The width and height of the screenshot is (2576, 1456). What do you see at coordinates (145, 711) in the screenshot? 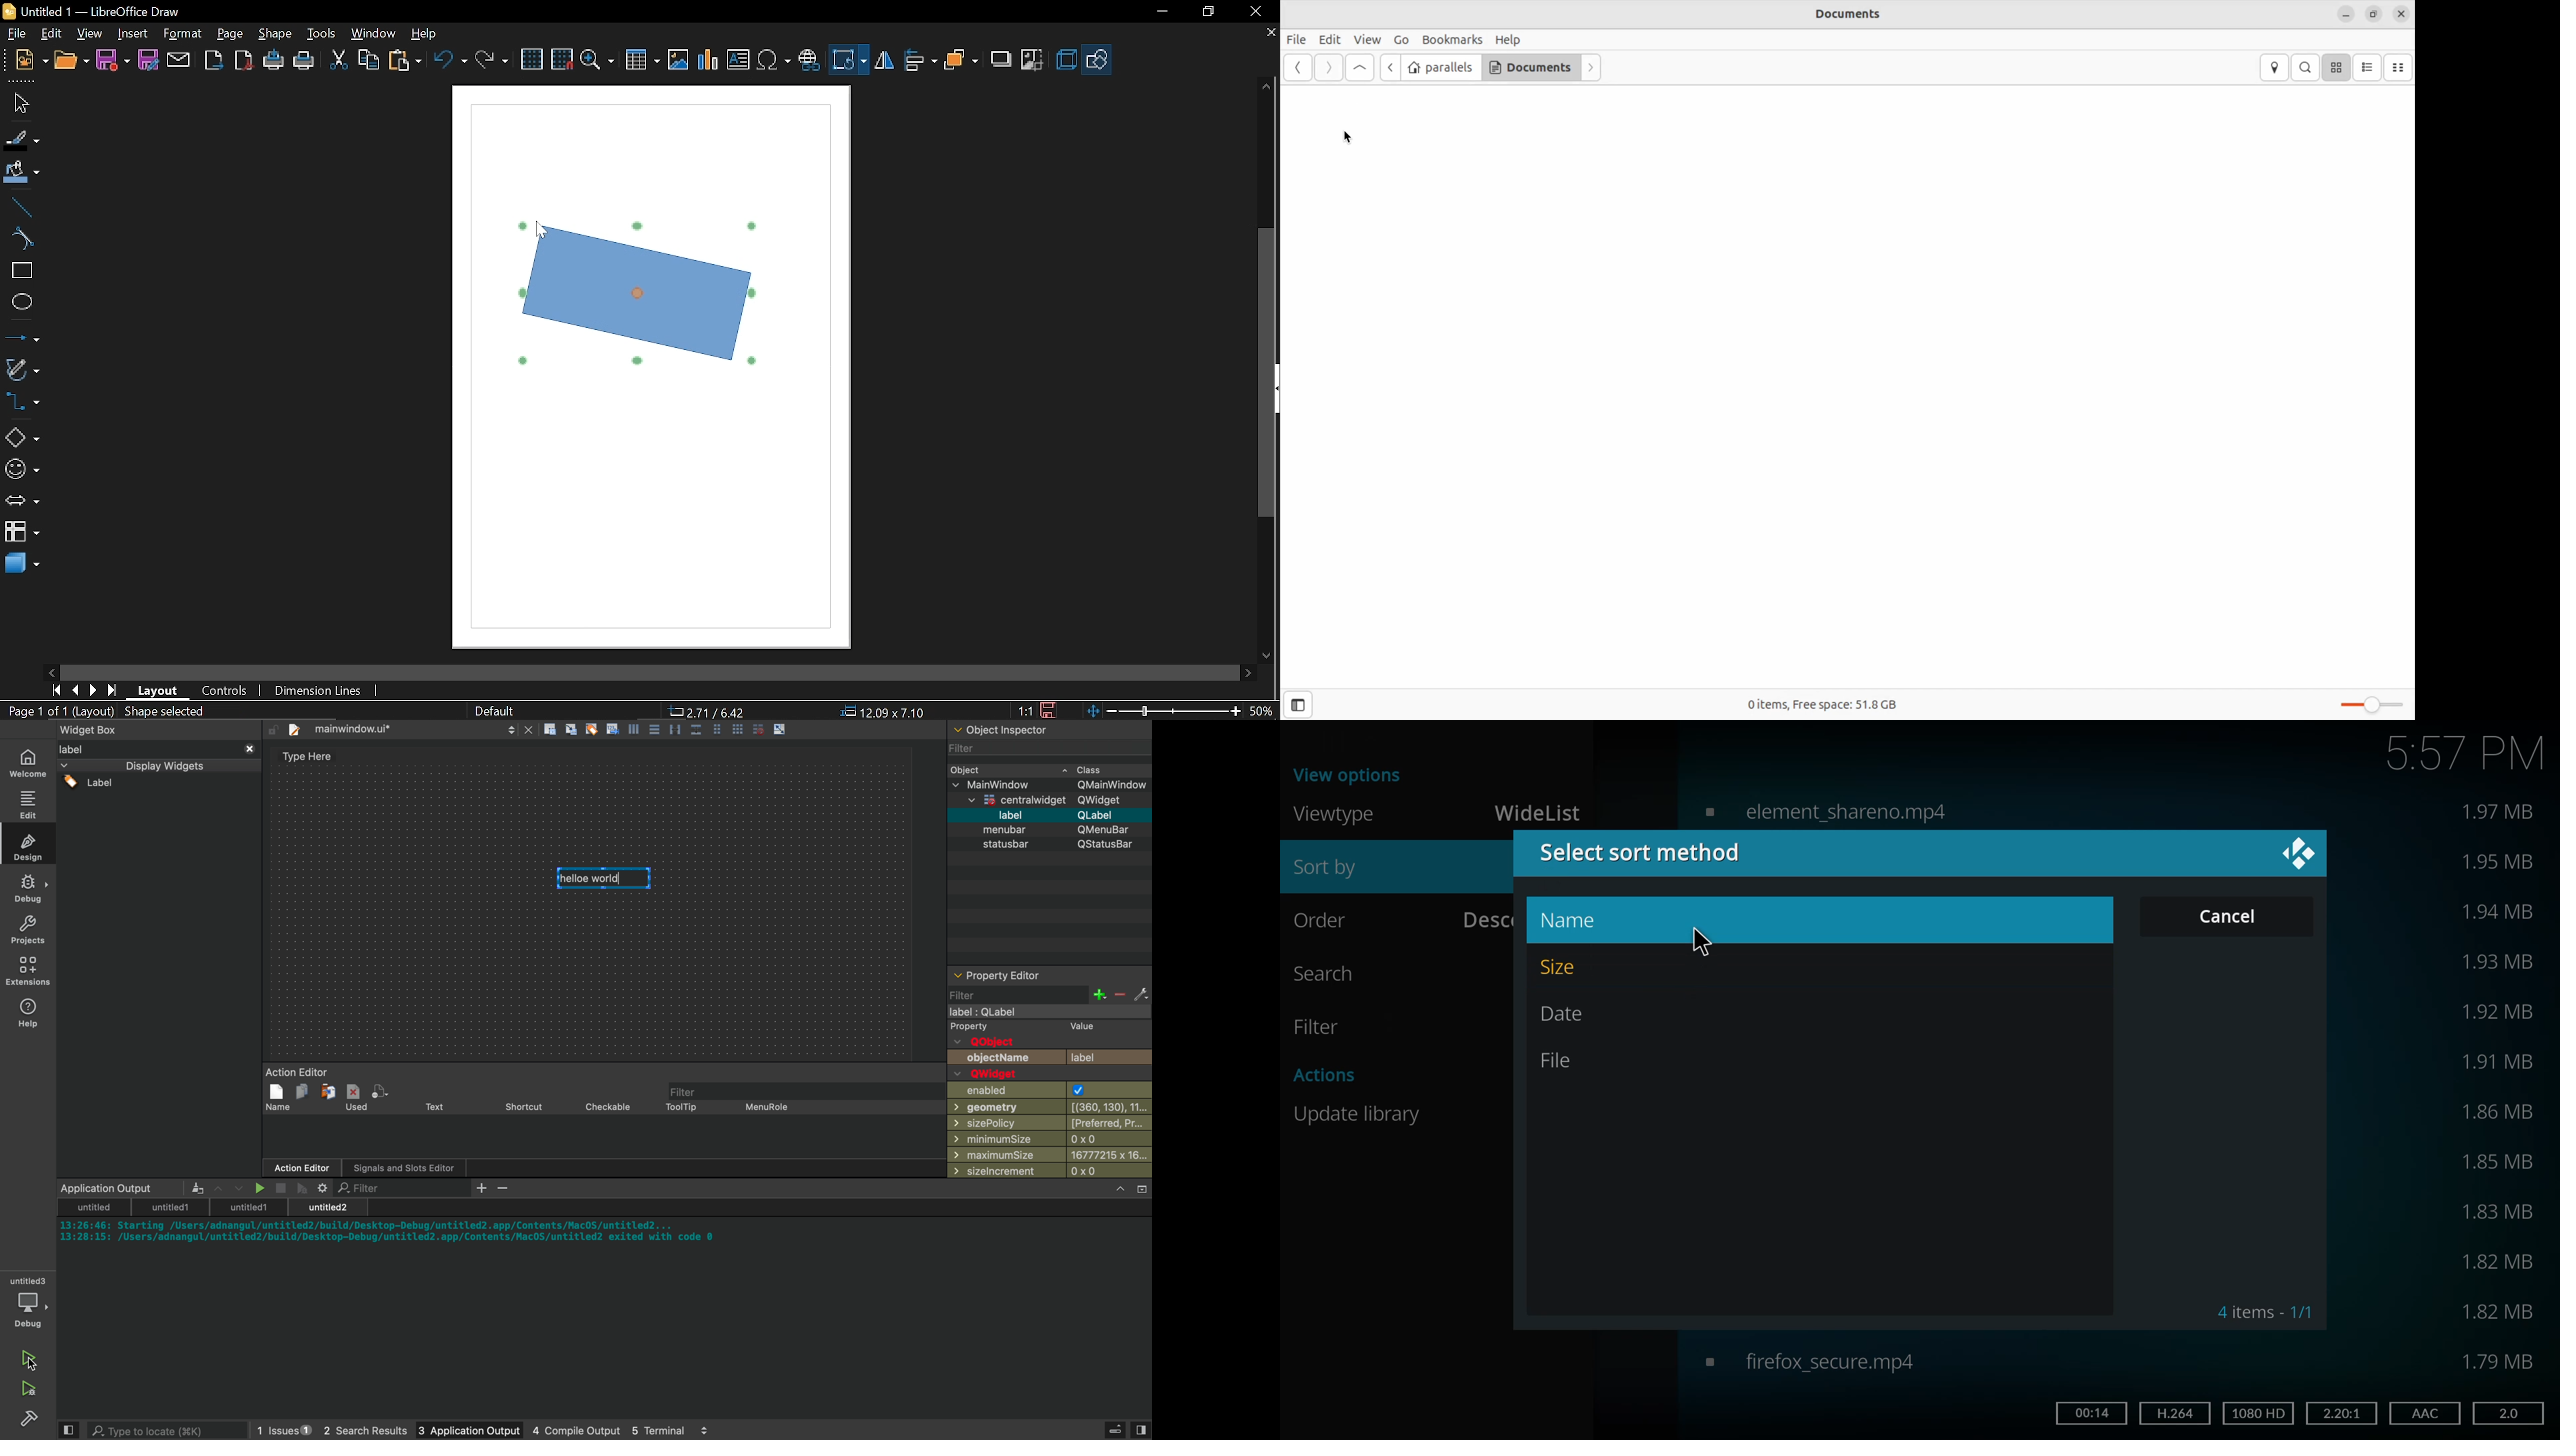
I see `(Layout) Shape selected` at bounding box center [145, 711].